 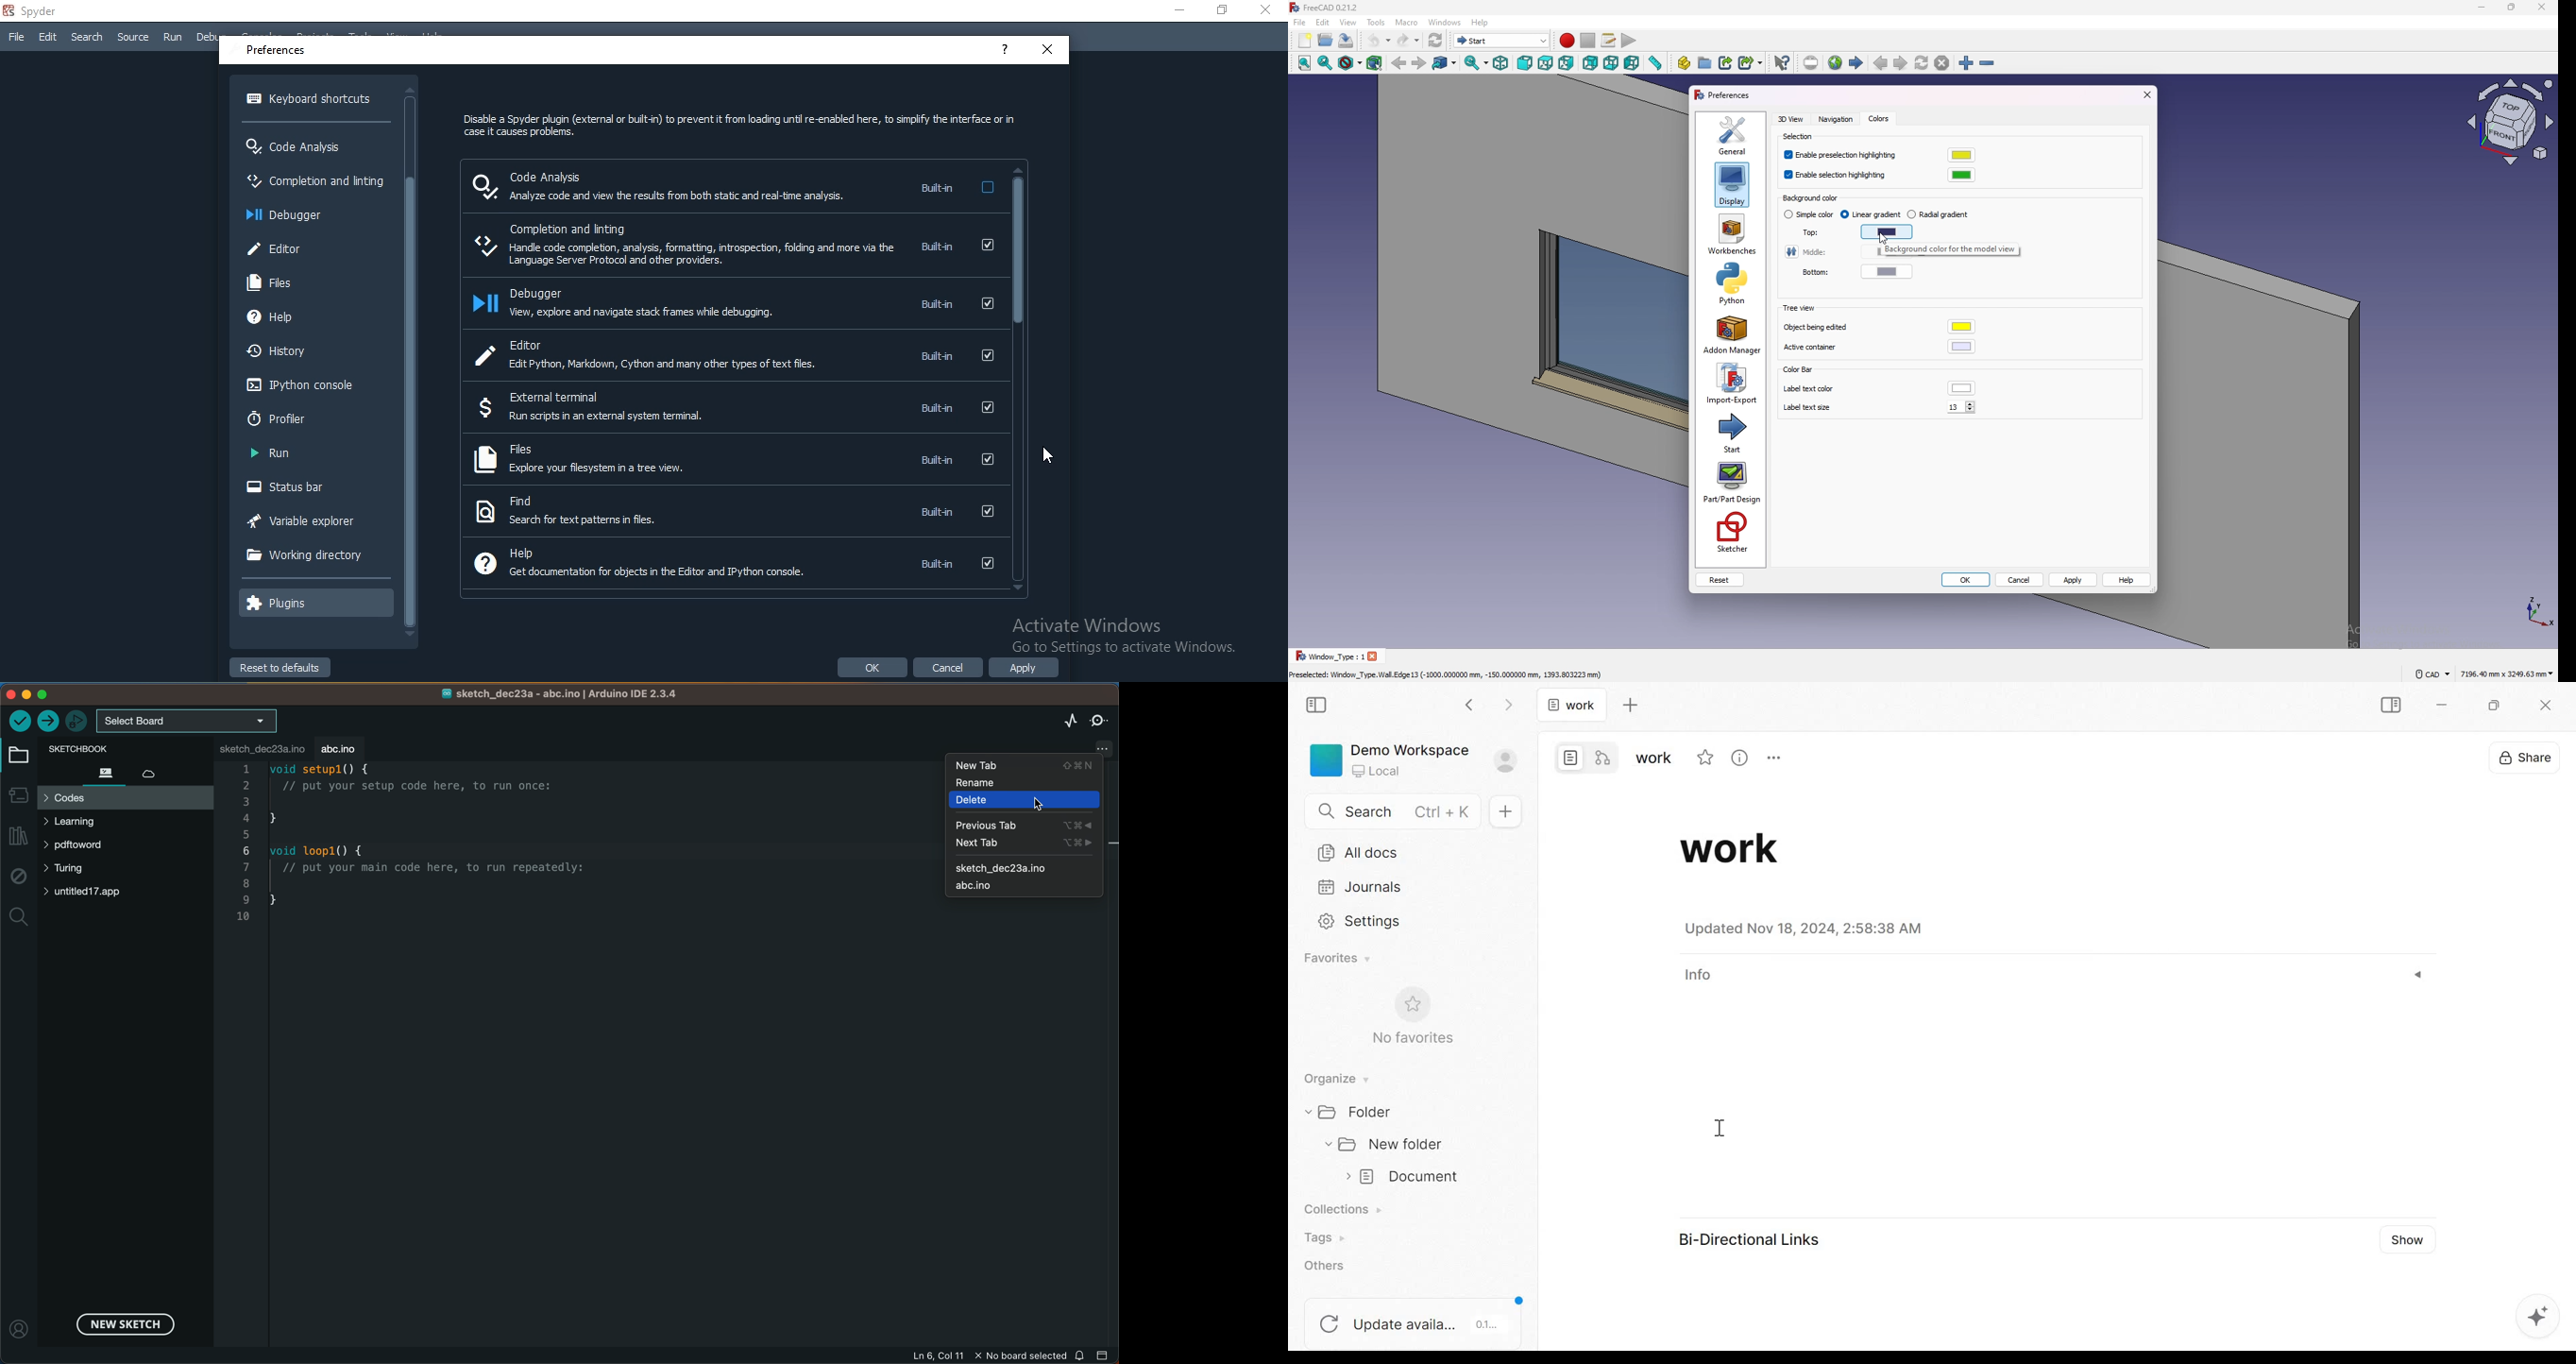 I want to click on Run, so click(x=173, y=39).